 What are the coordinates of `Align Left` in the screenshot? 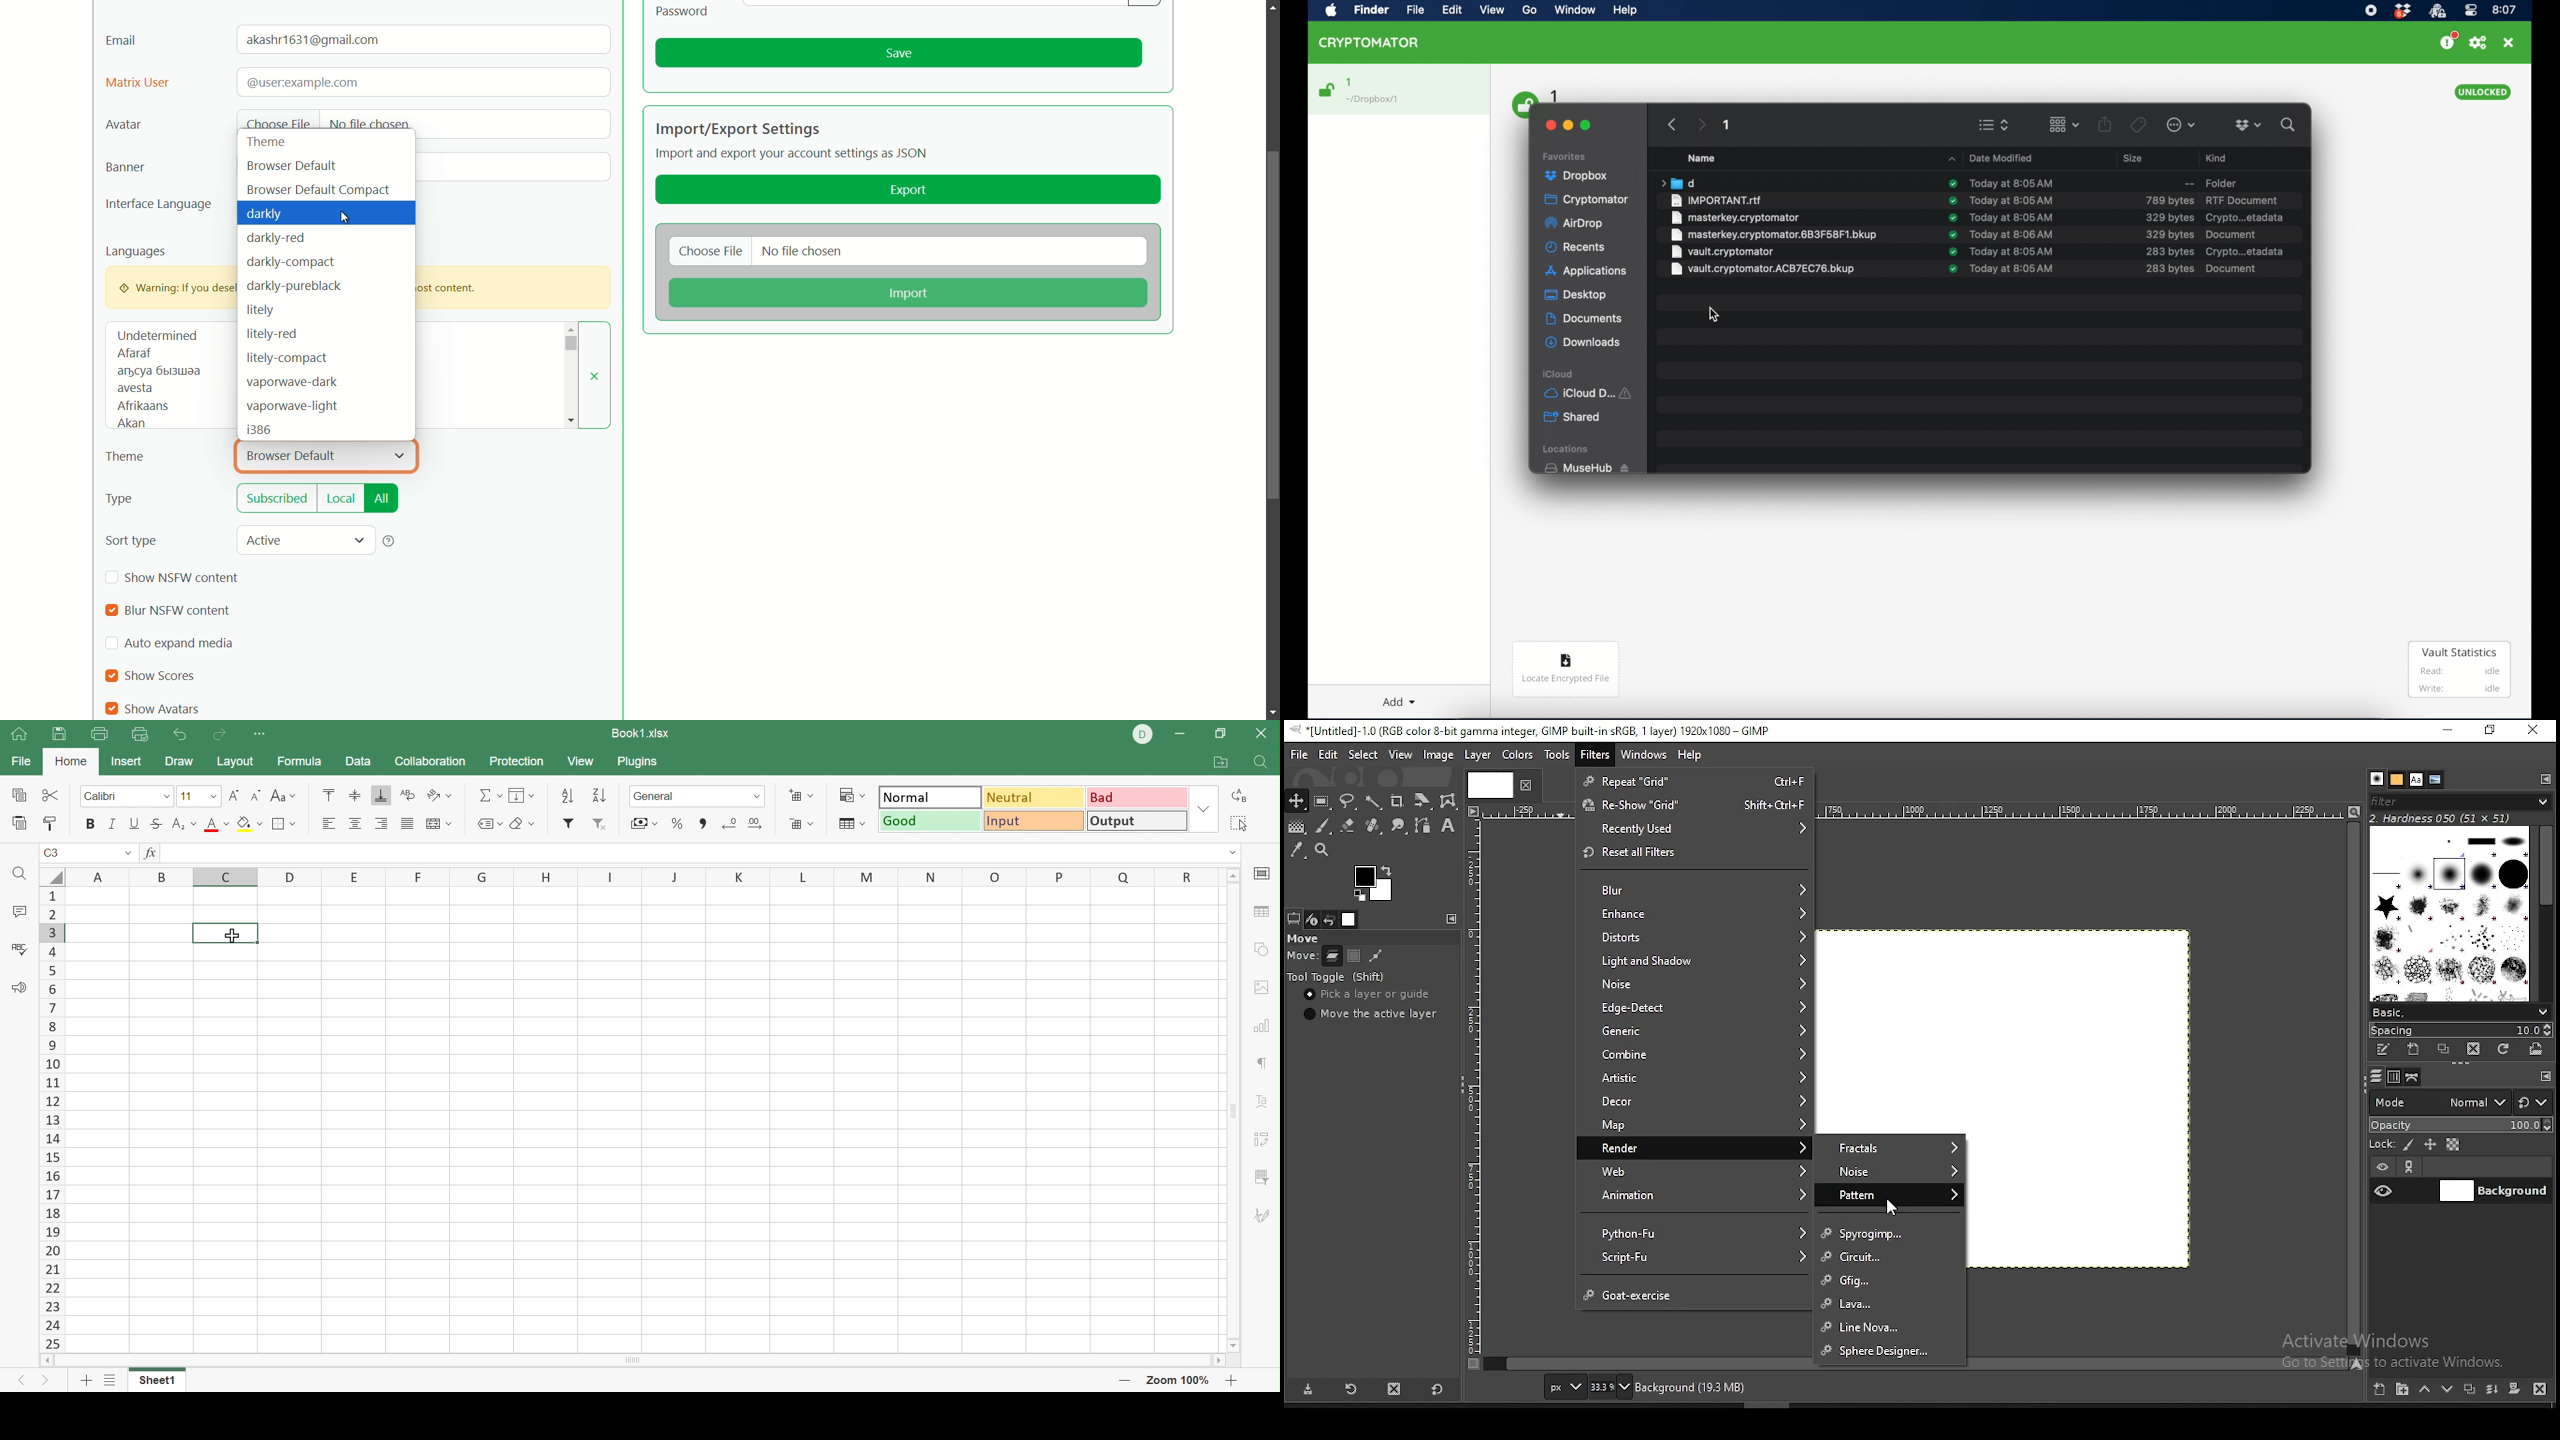 It's located at (327, 824).